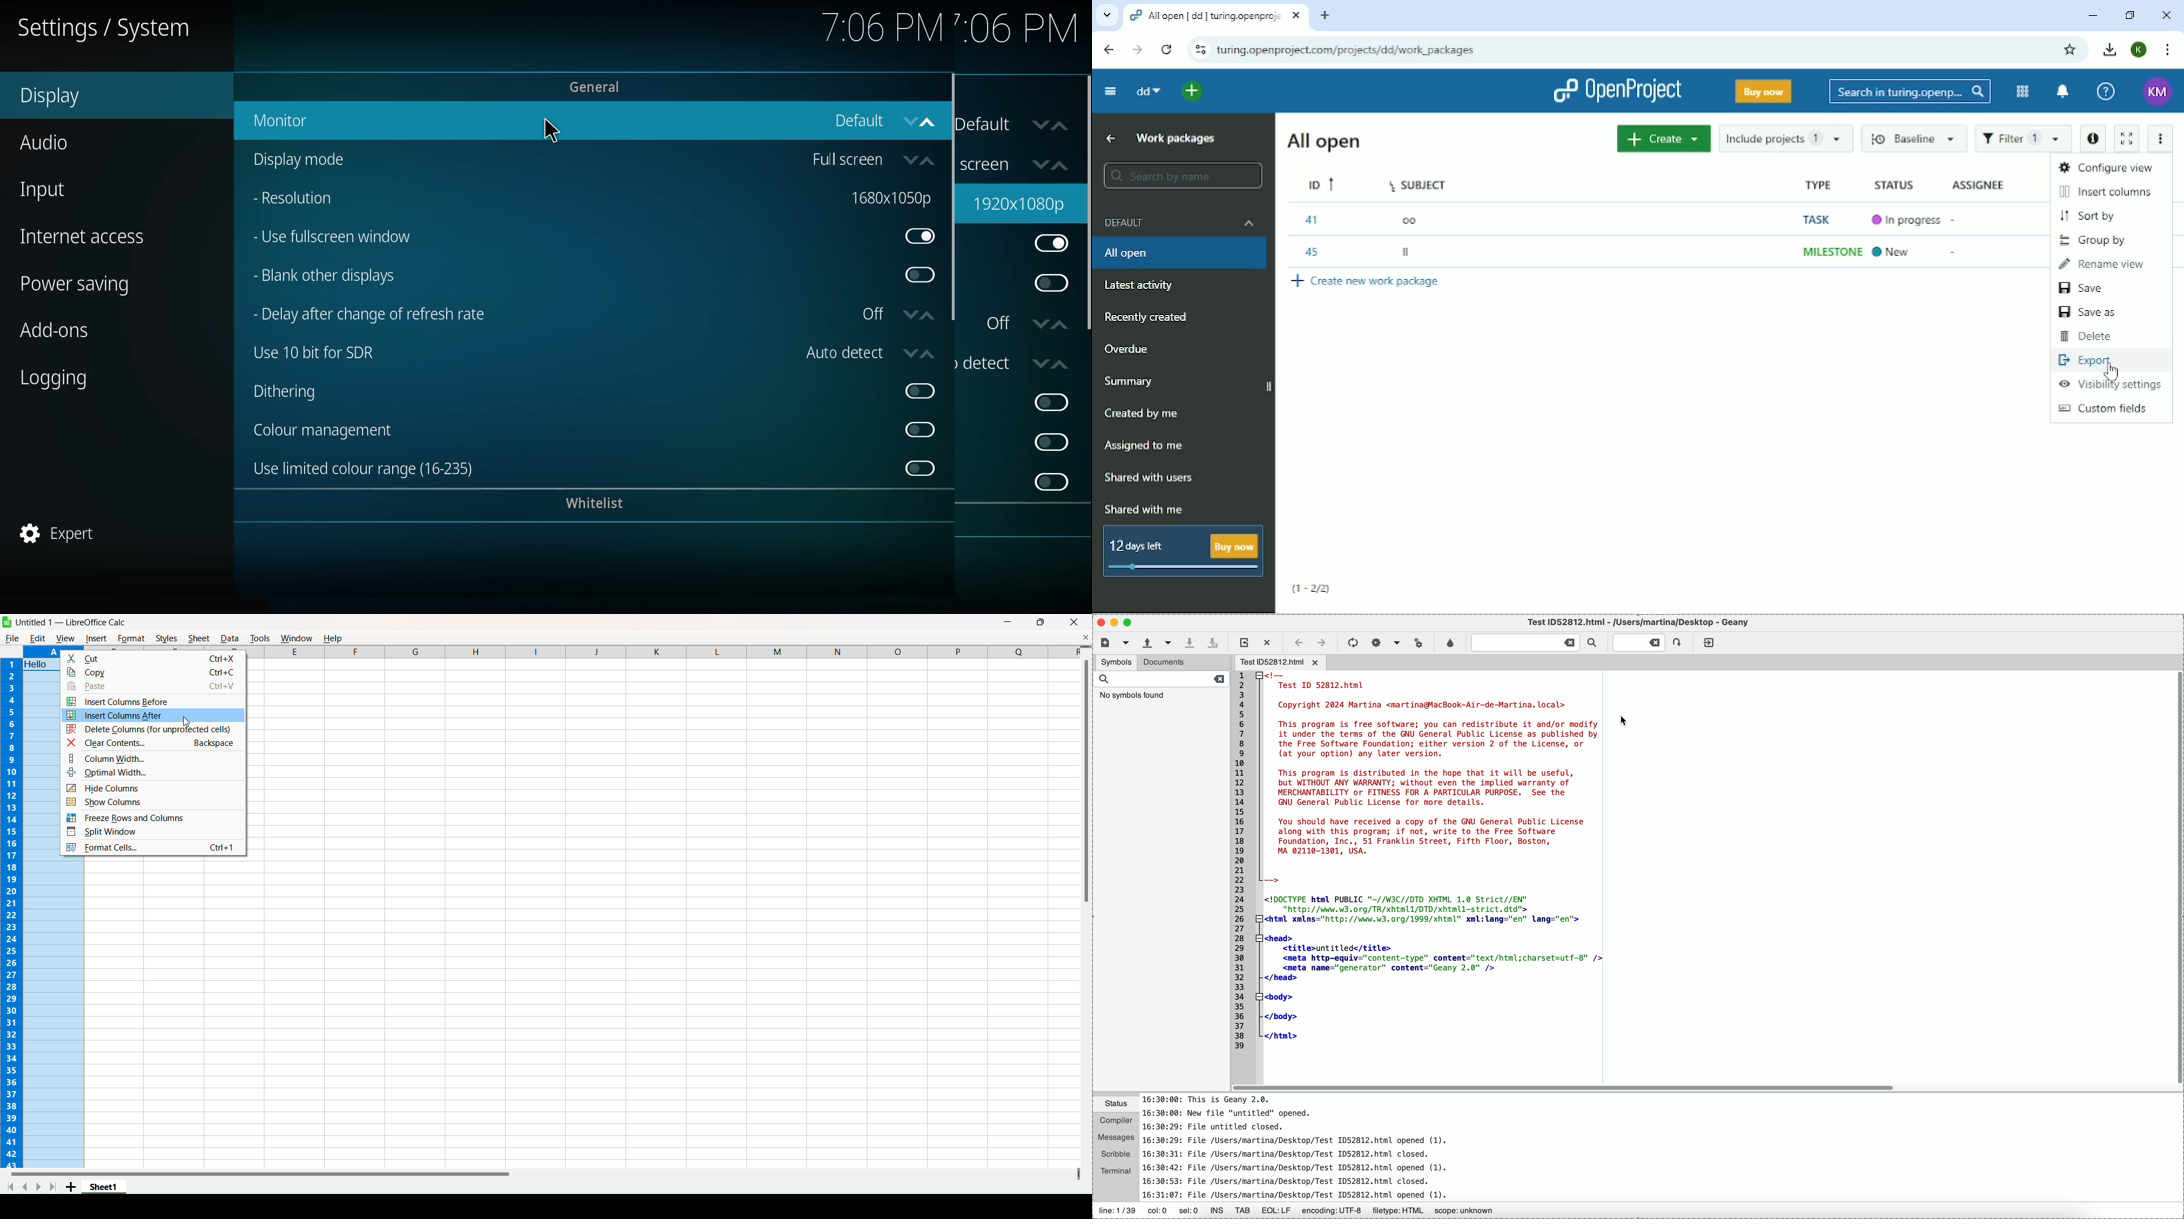  Describe the element at coordinates (2091, 15) in the screenshot. I see `Minimize` at that location.